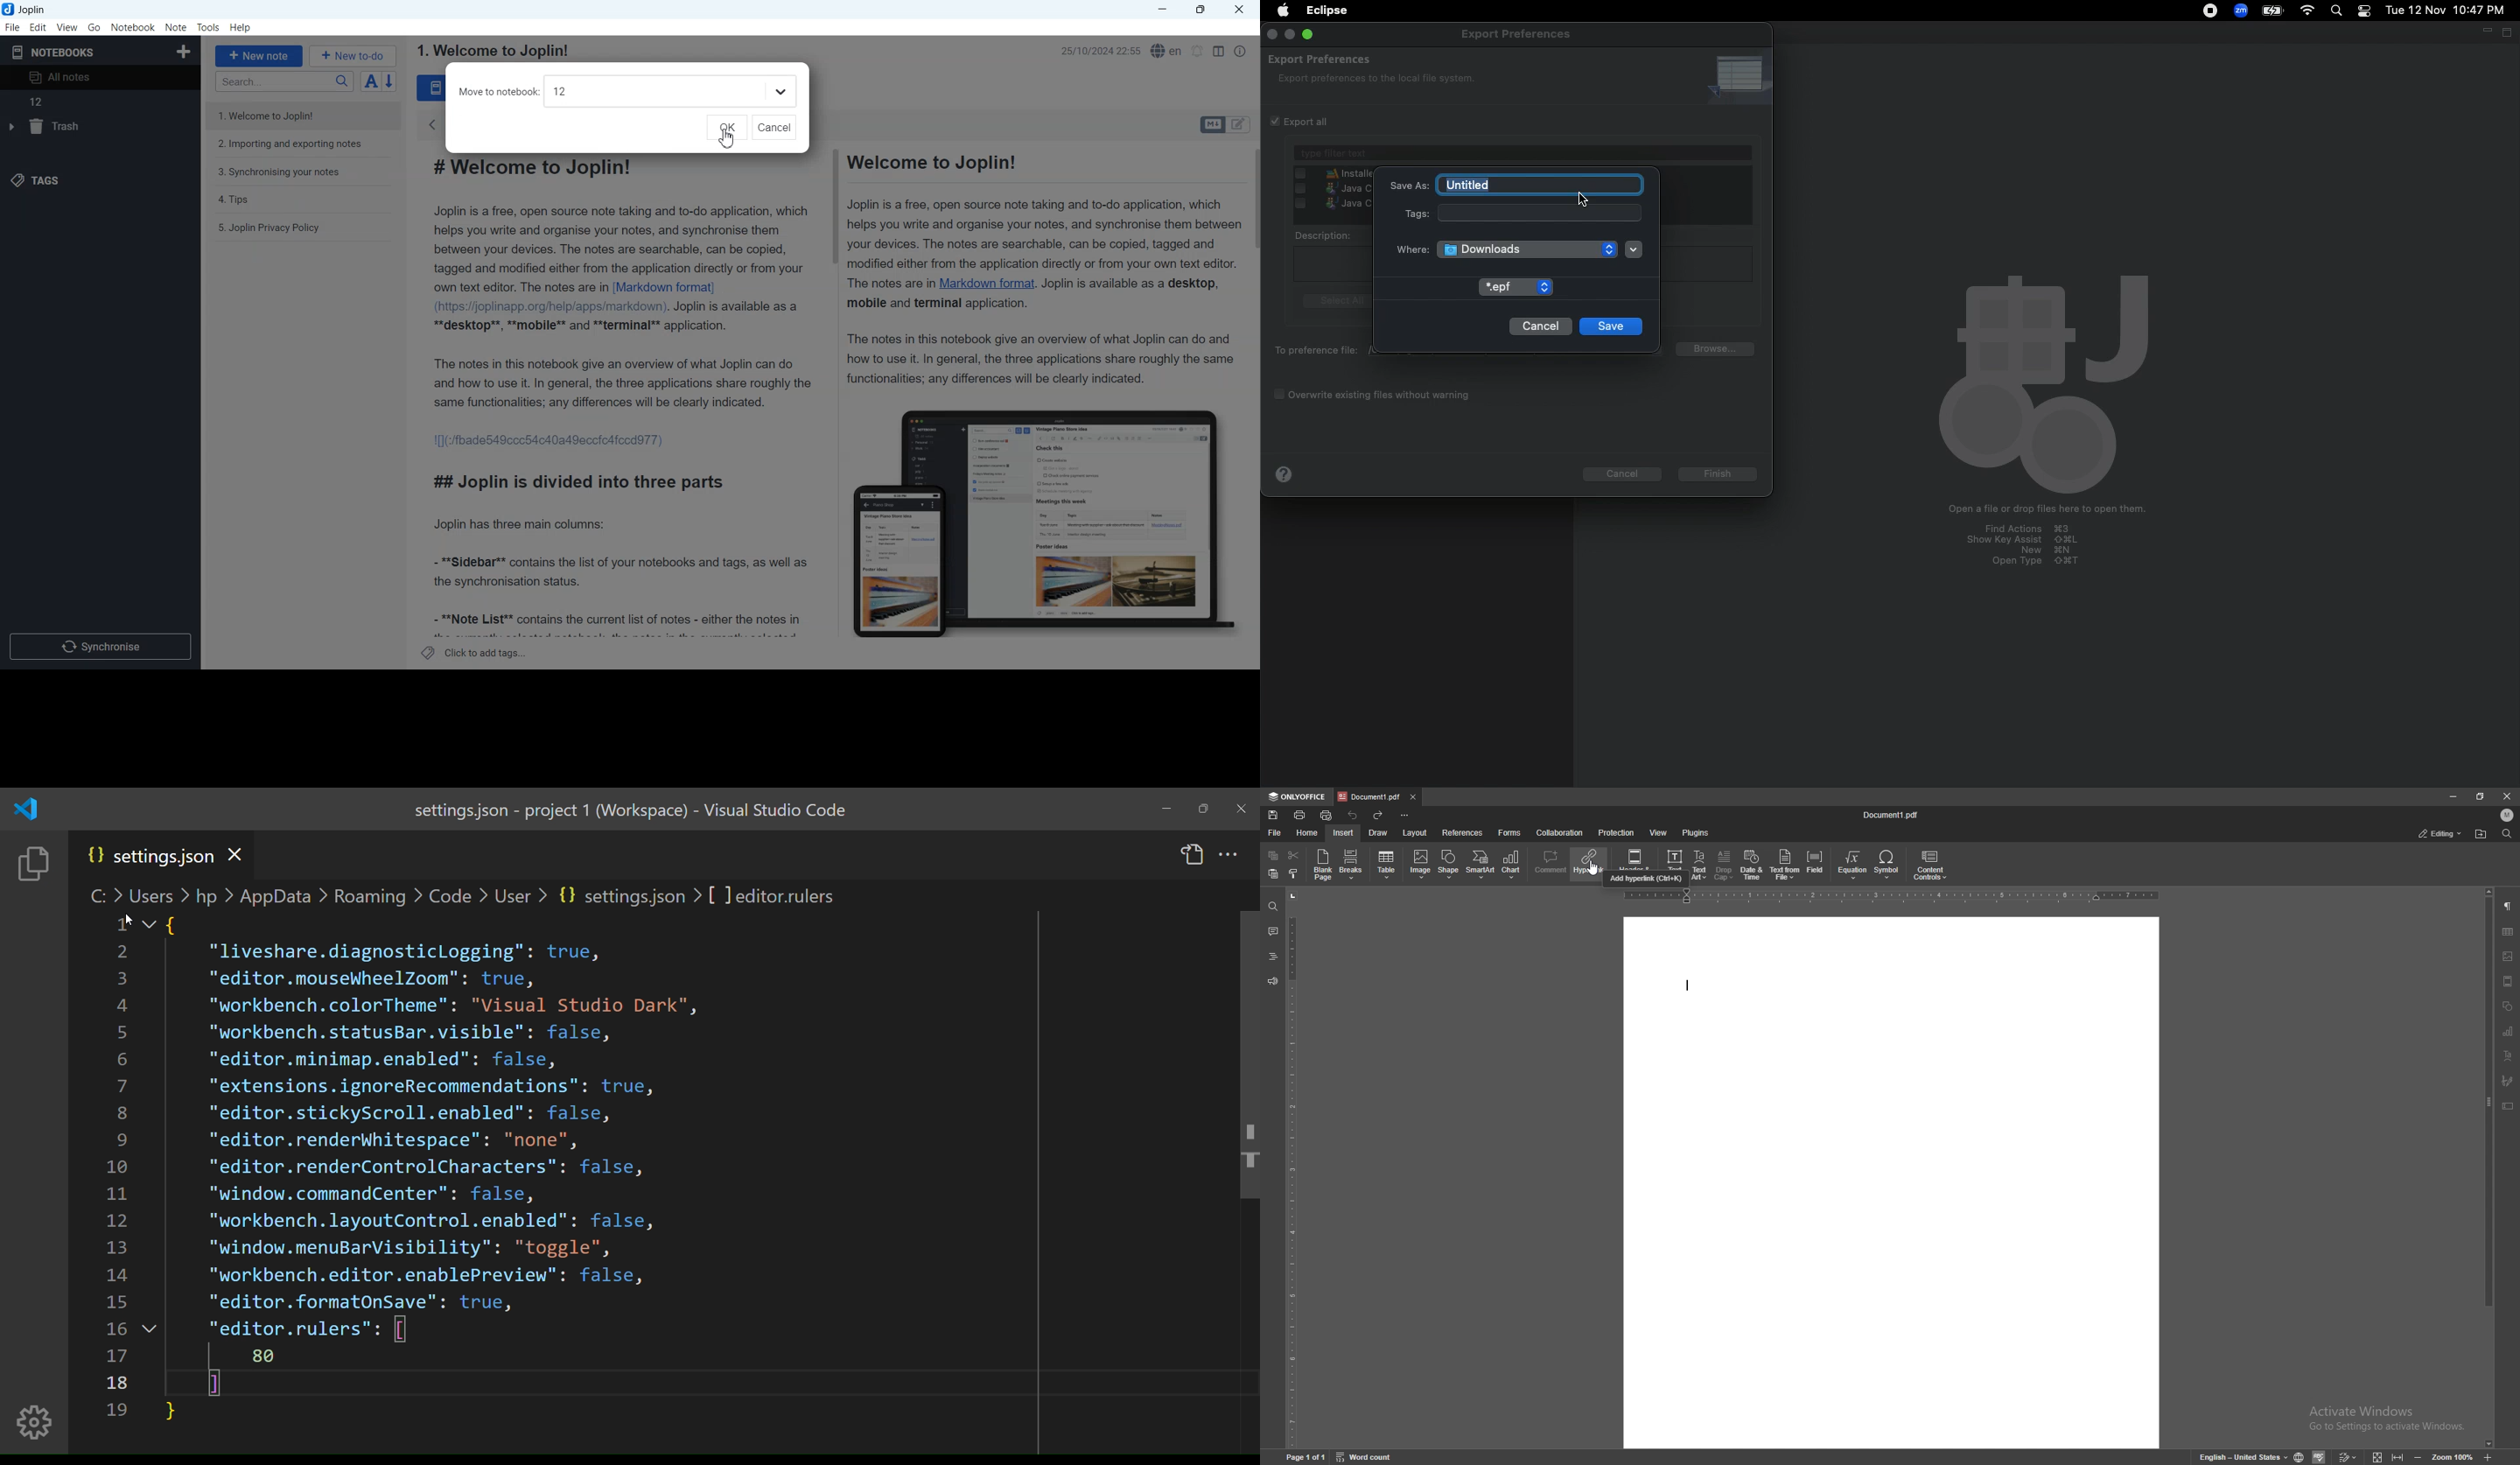  I want to click on overwrite existing files without warning , so click(1383, 395).